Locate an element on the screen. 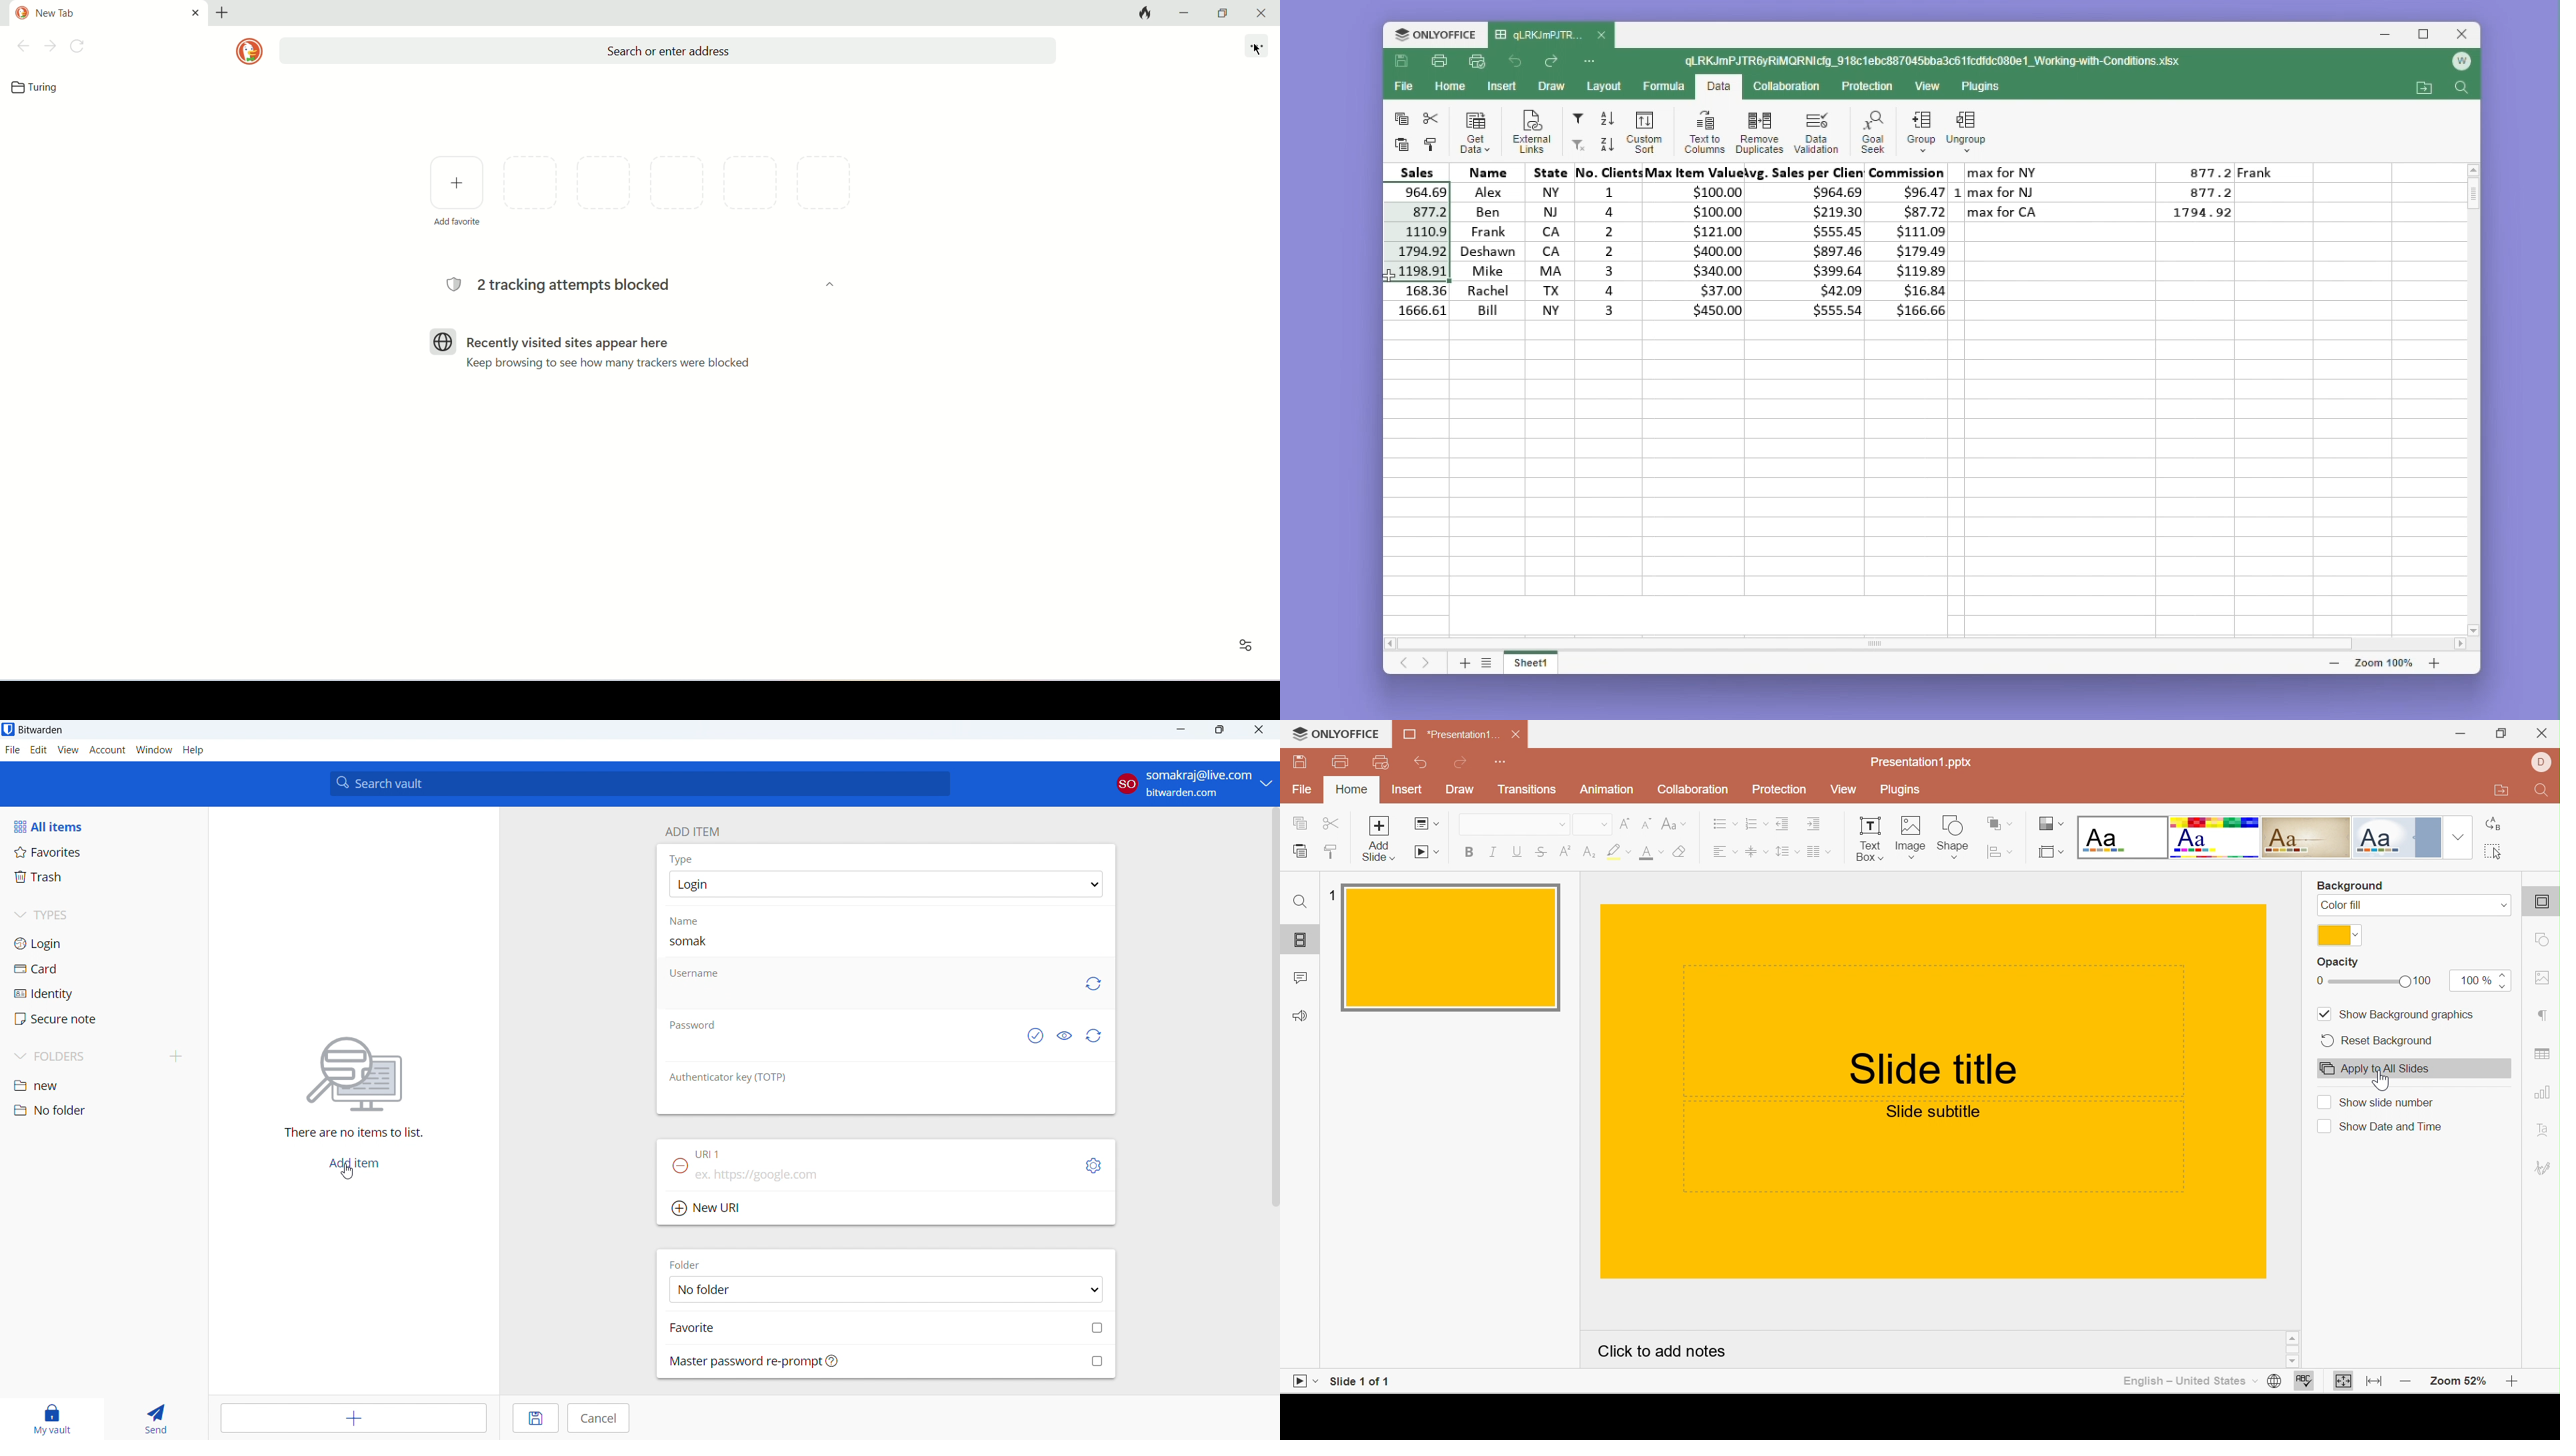 Image resolution: width=2576 pixels, height=1456 pixels. sort ascending is located at coordinates (1608, 119).